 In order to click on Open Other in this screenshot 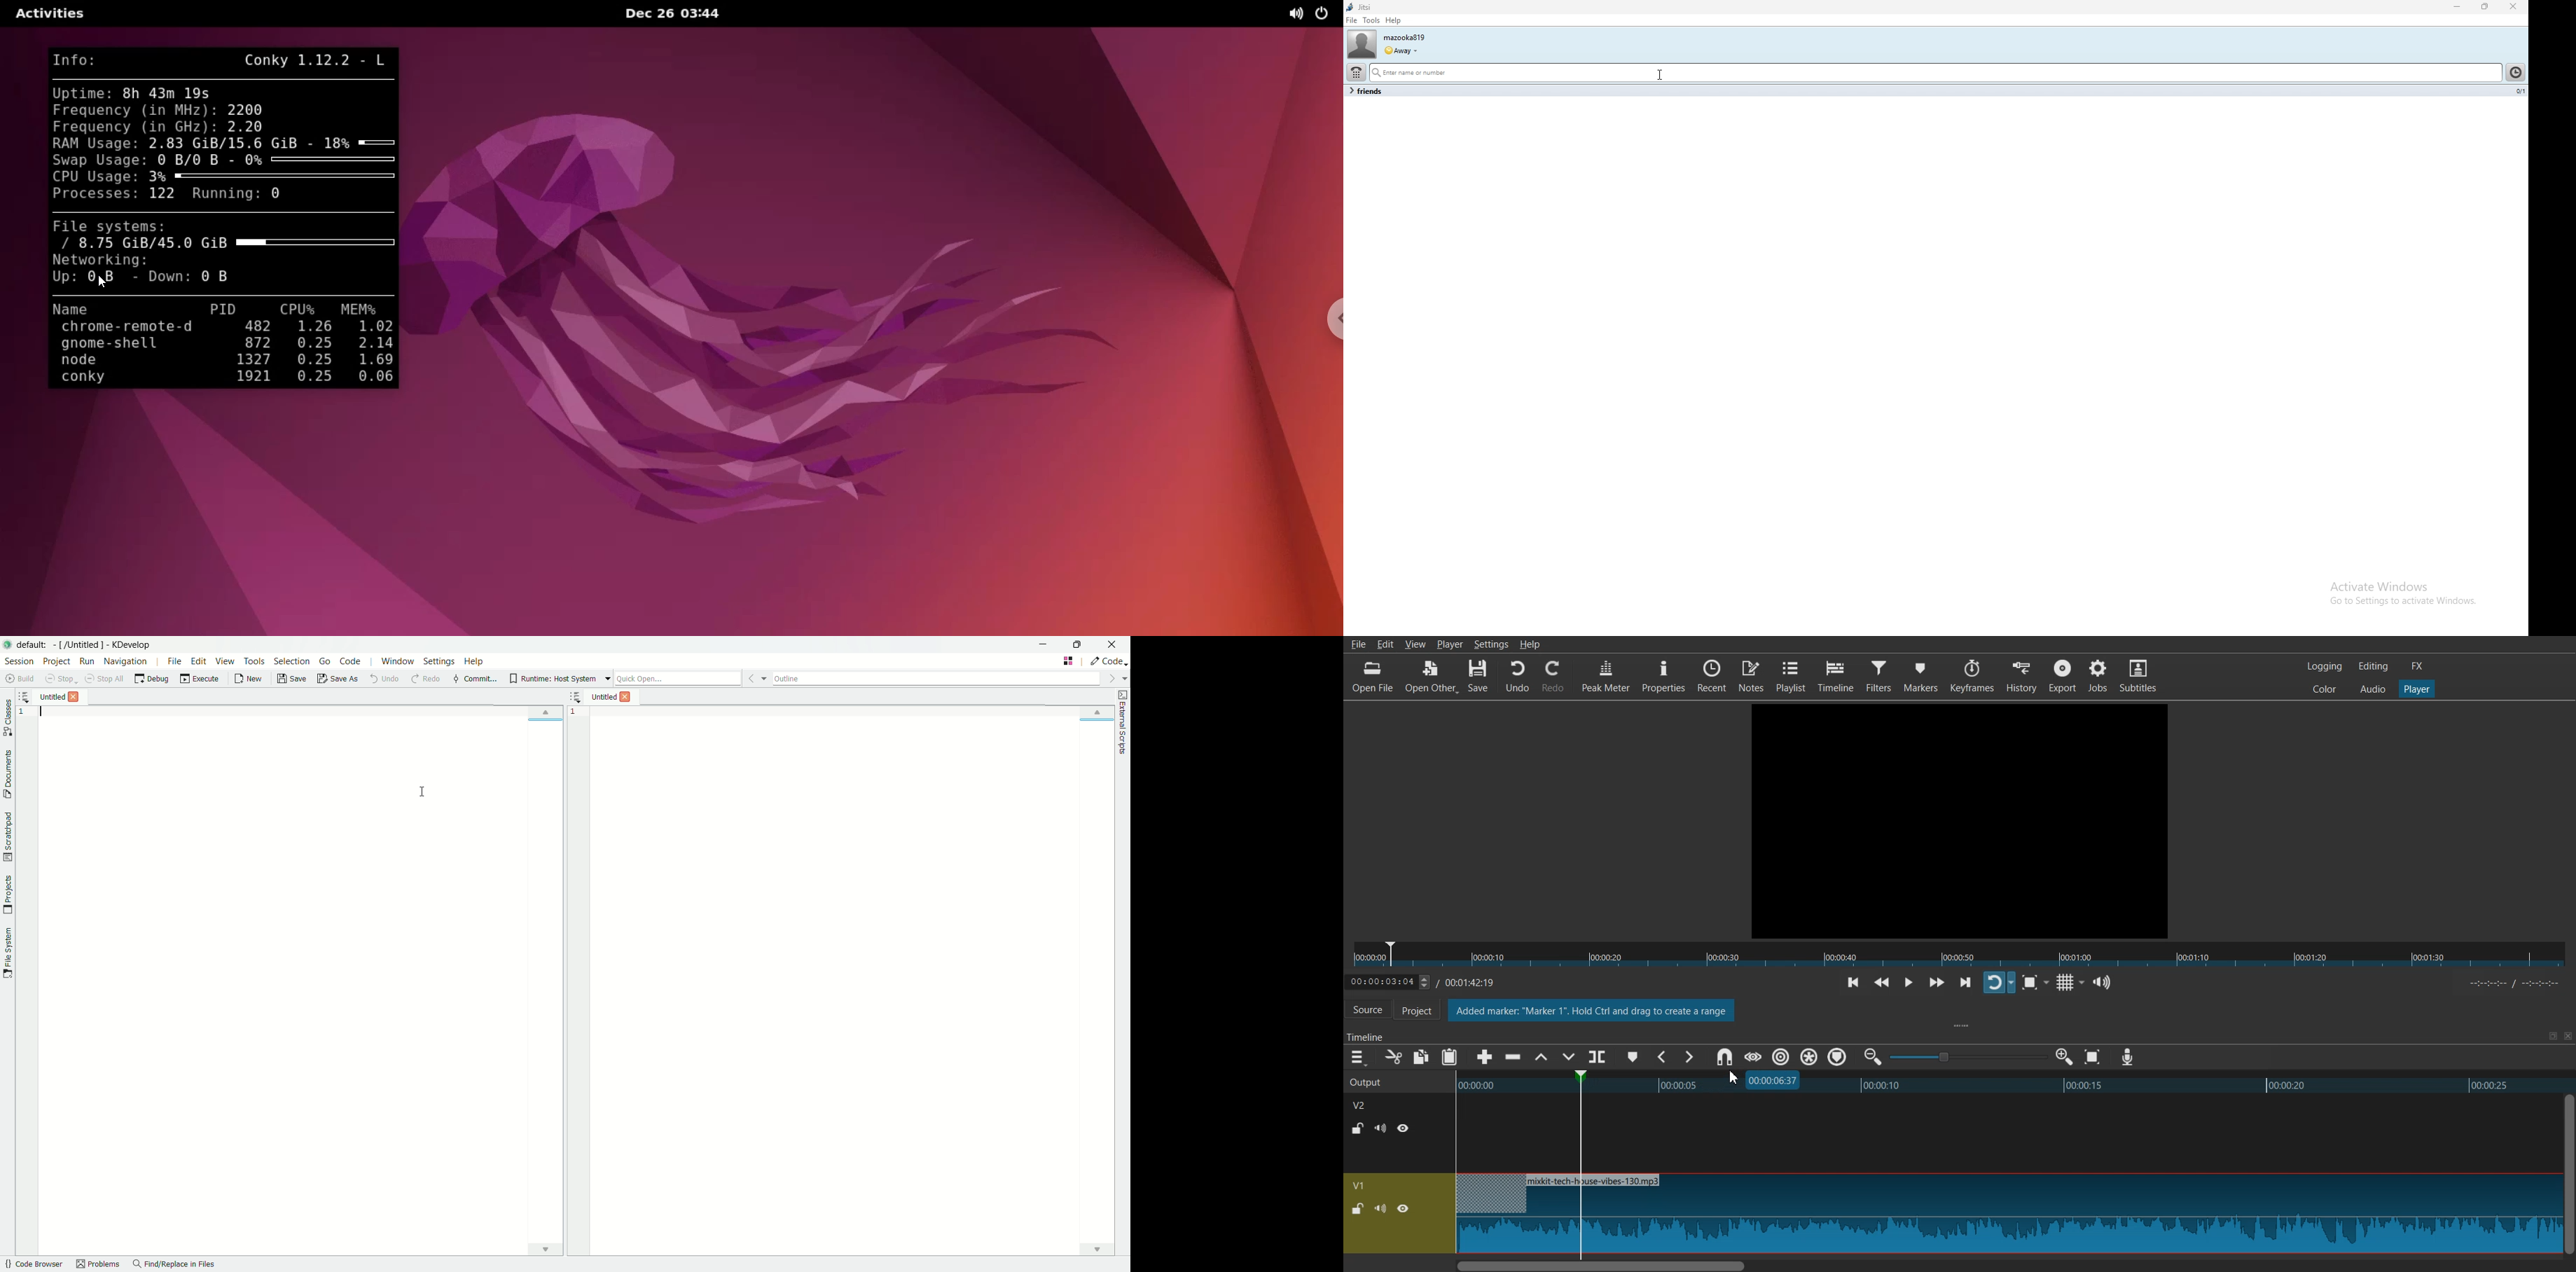, I will do `click(1431, 677)`.